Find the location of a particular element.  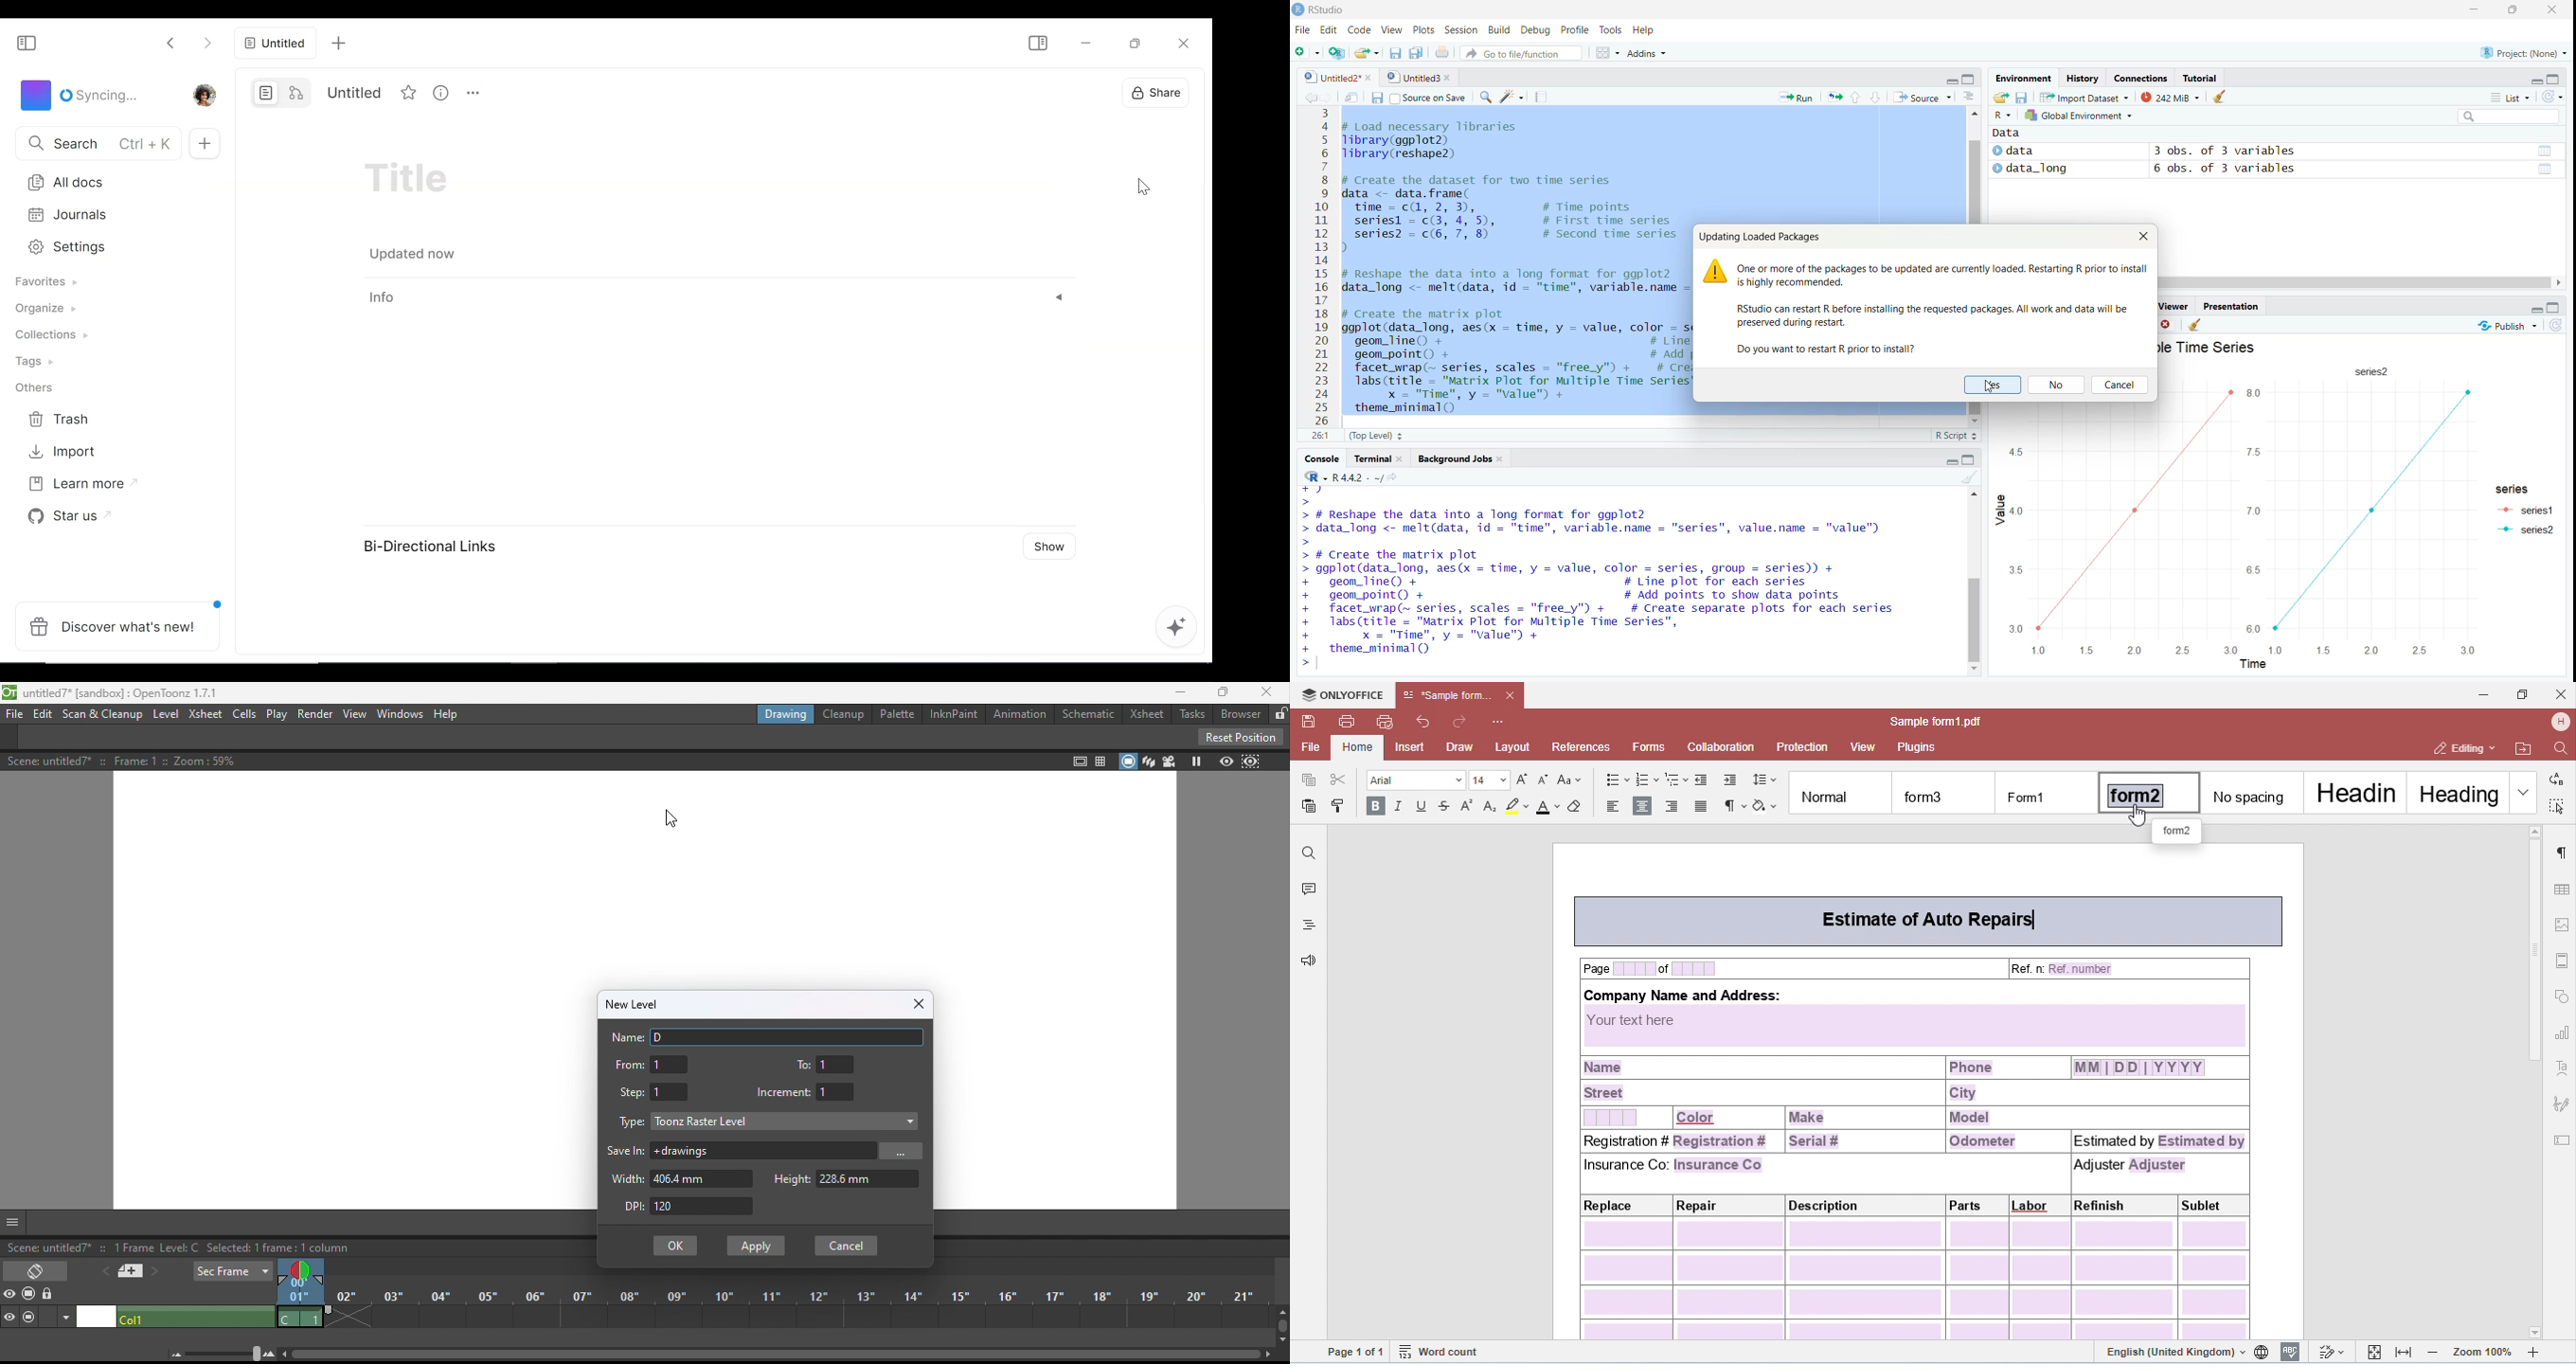

series+ series!+ series is located at coordinates (2523, 514).